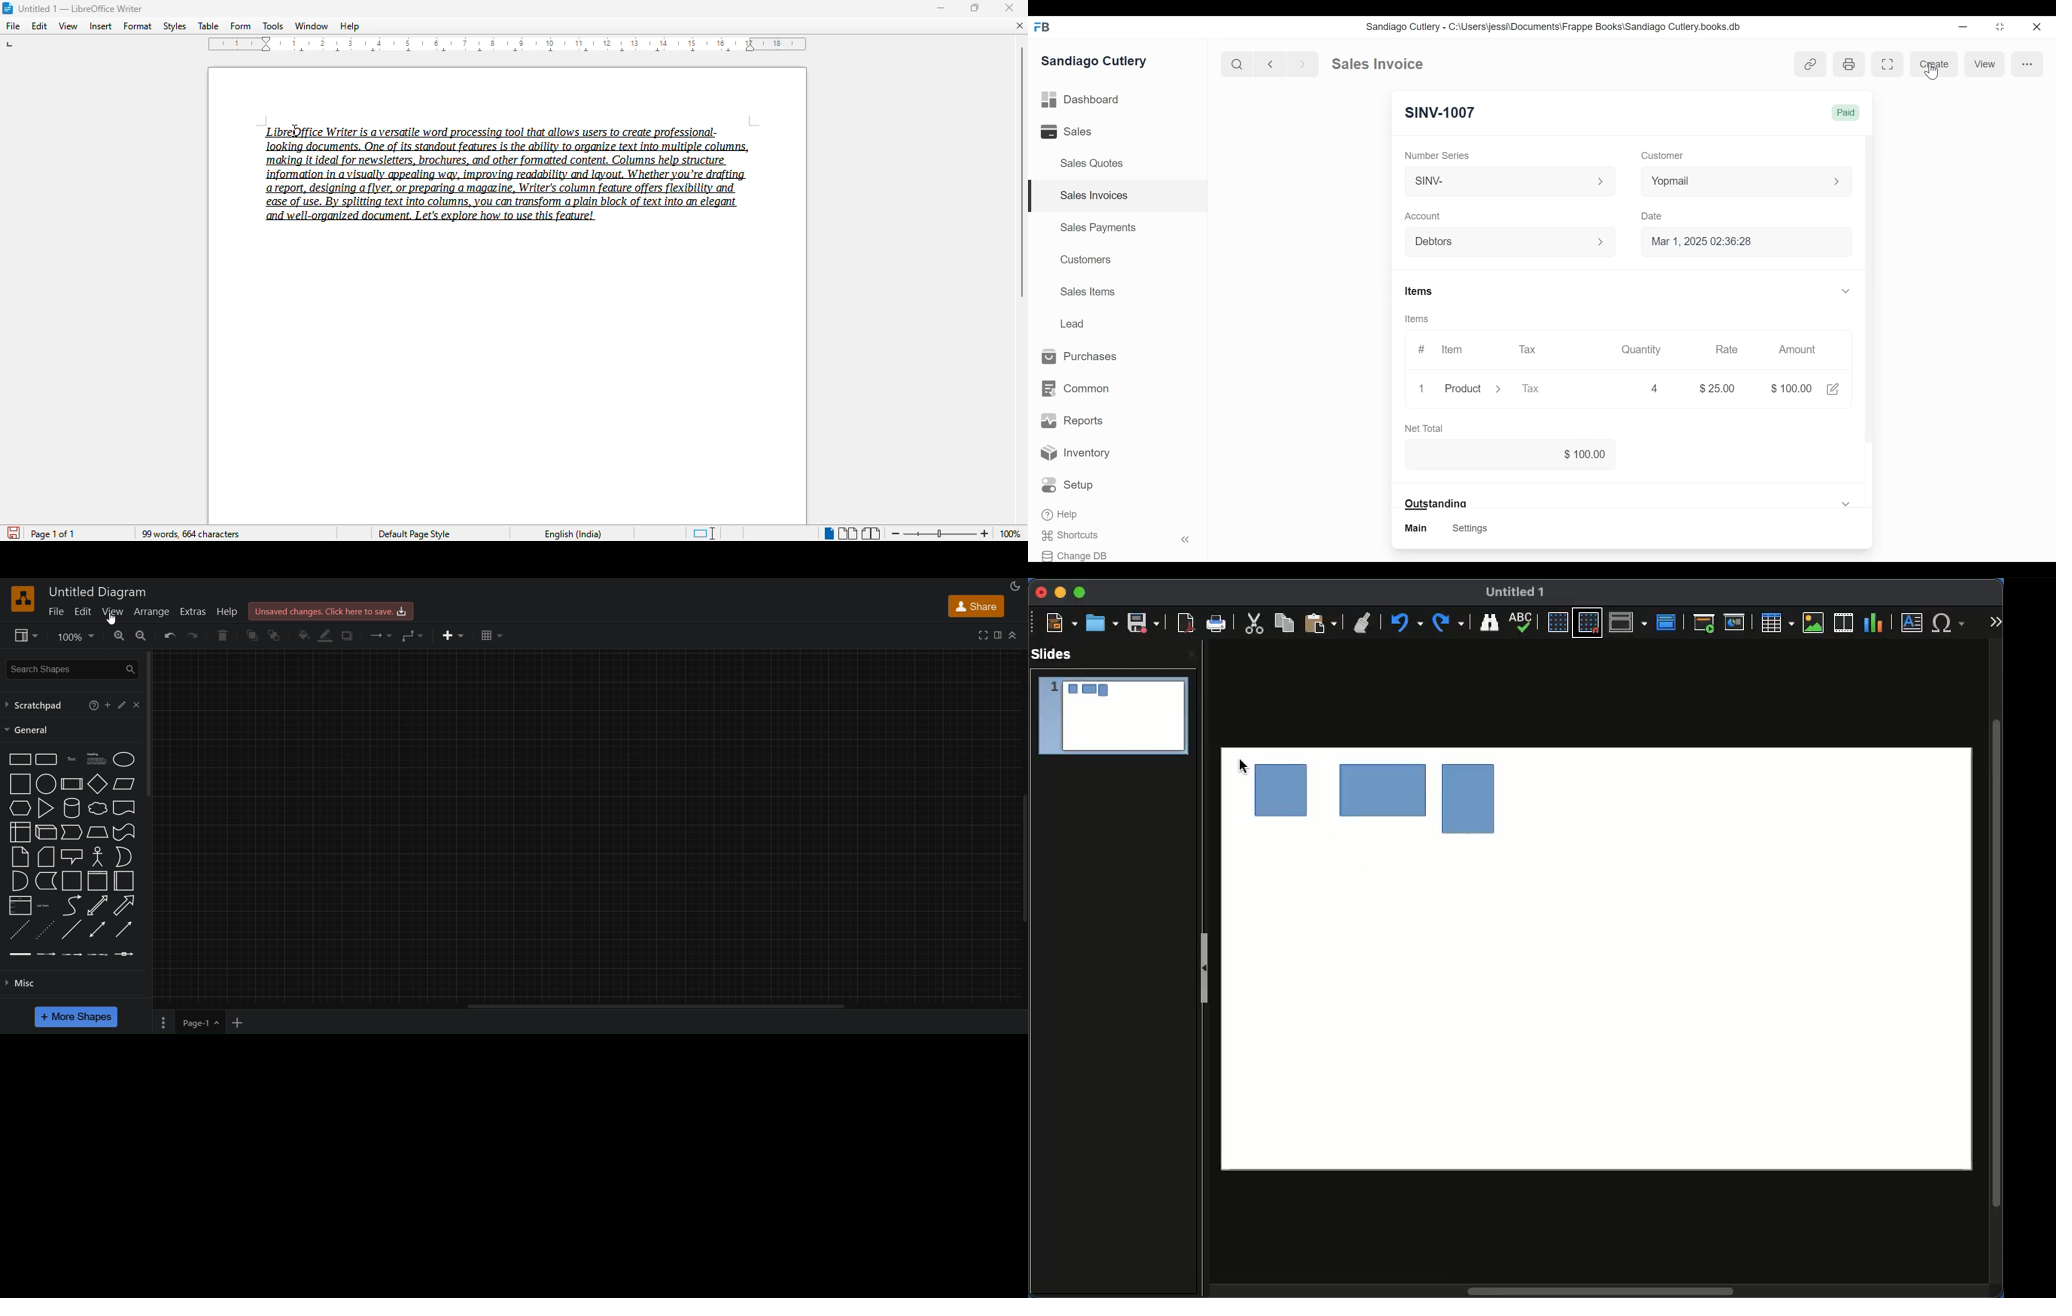 This screenshot has width=2072, height=1316. What do you see at coordinates (1471, 528) in the screenshot?
I see `Settings` at bounding box center [1471, 528].